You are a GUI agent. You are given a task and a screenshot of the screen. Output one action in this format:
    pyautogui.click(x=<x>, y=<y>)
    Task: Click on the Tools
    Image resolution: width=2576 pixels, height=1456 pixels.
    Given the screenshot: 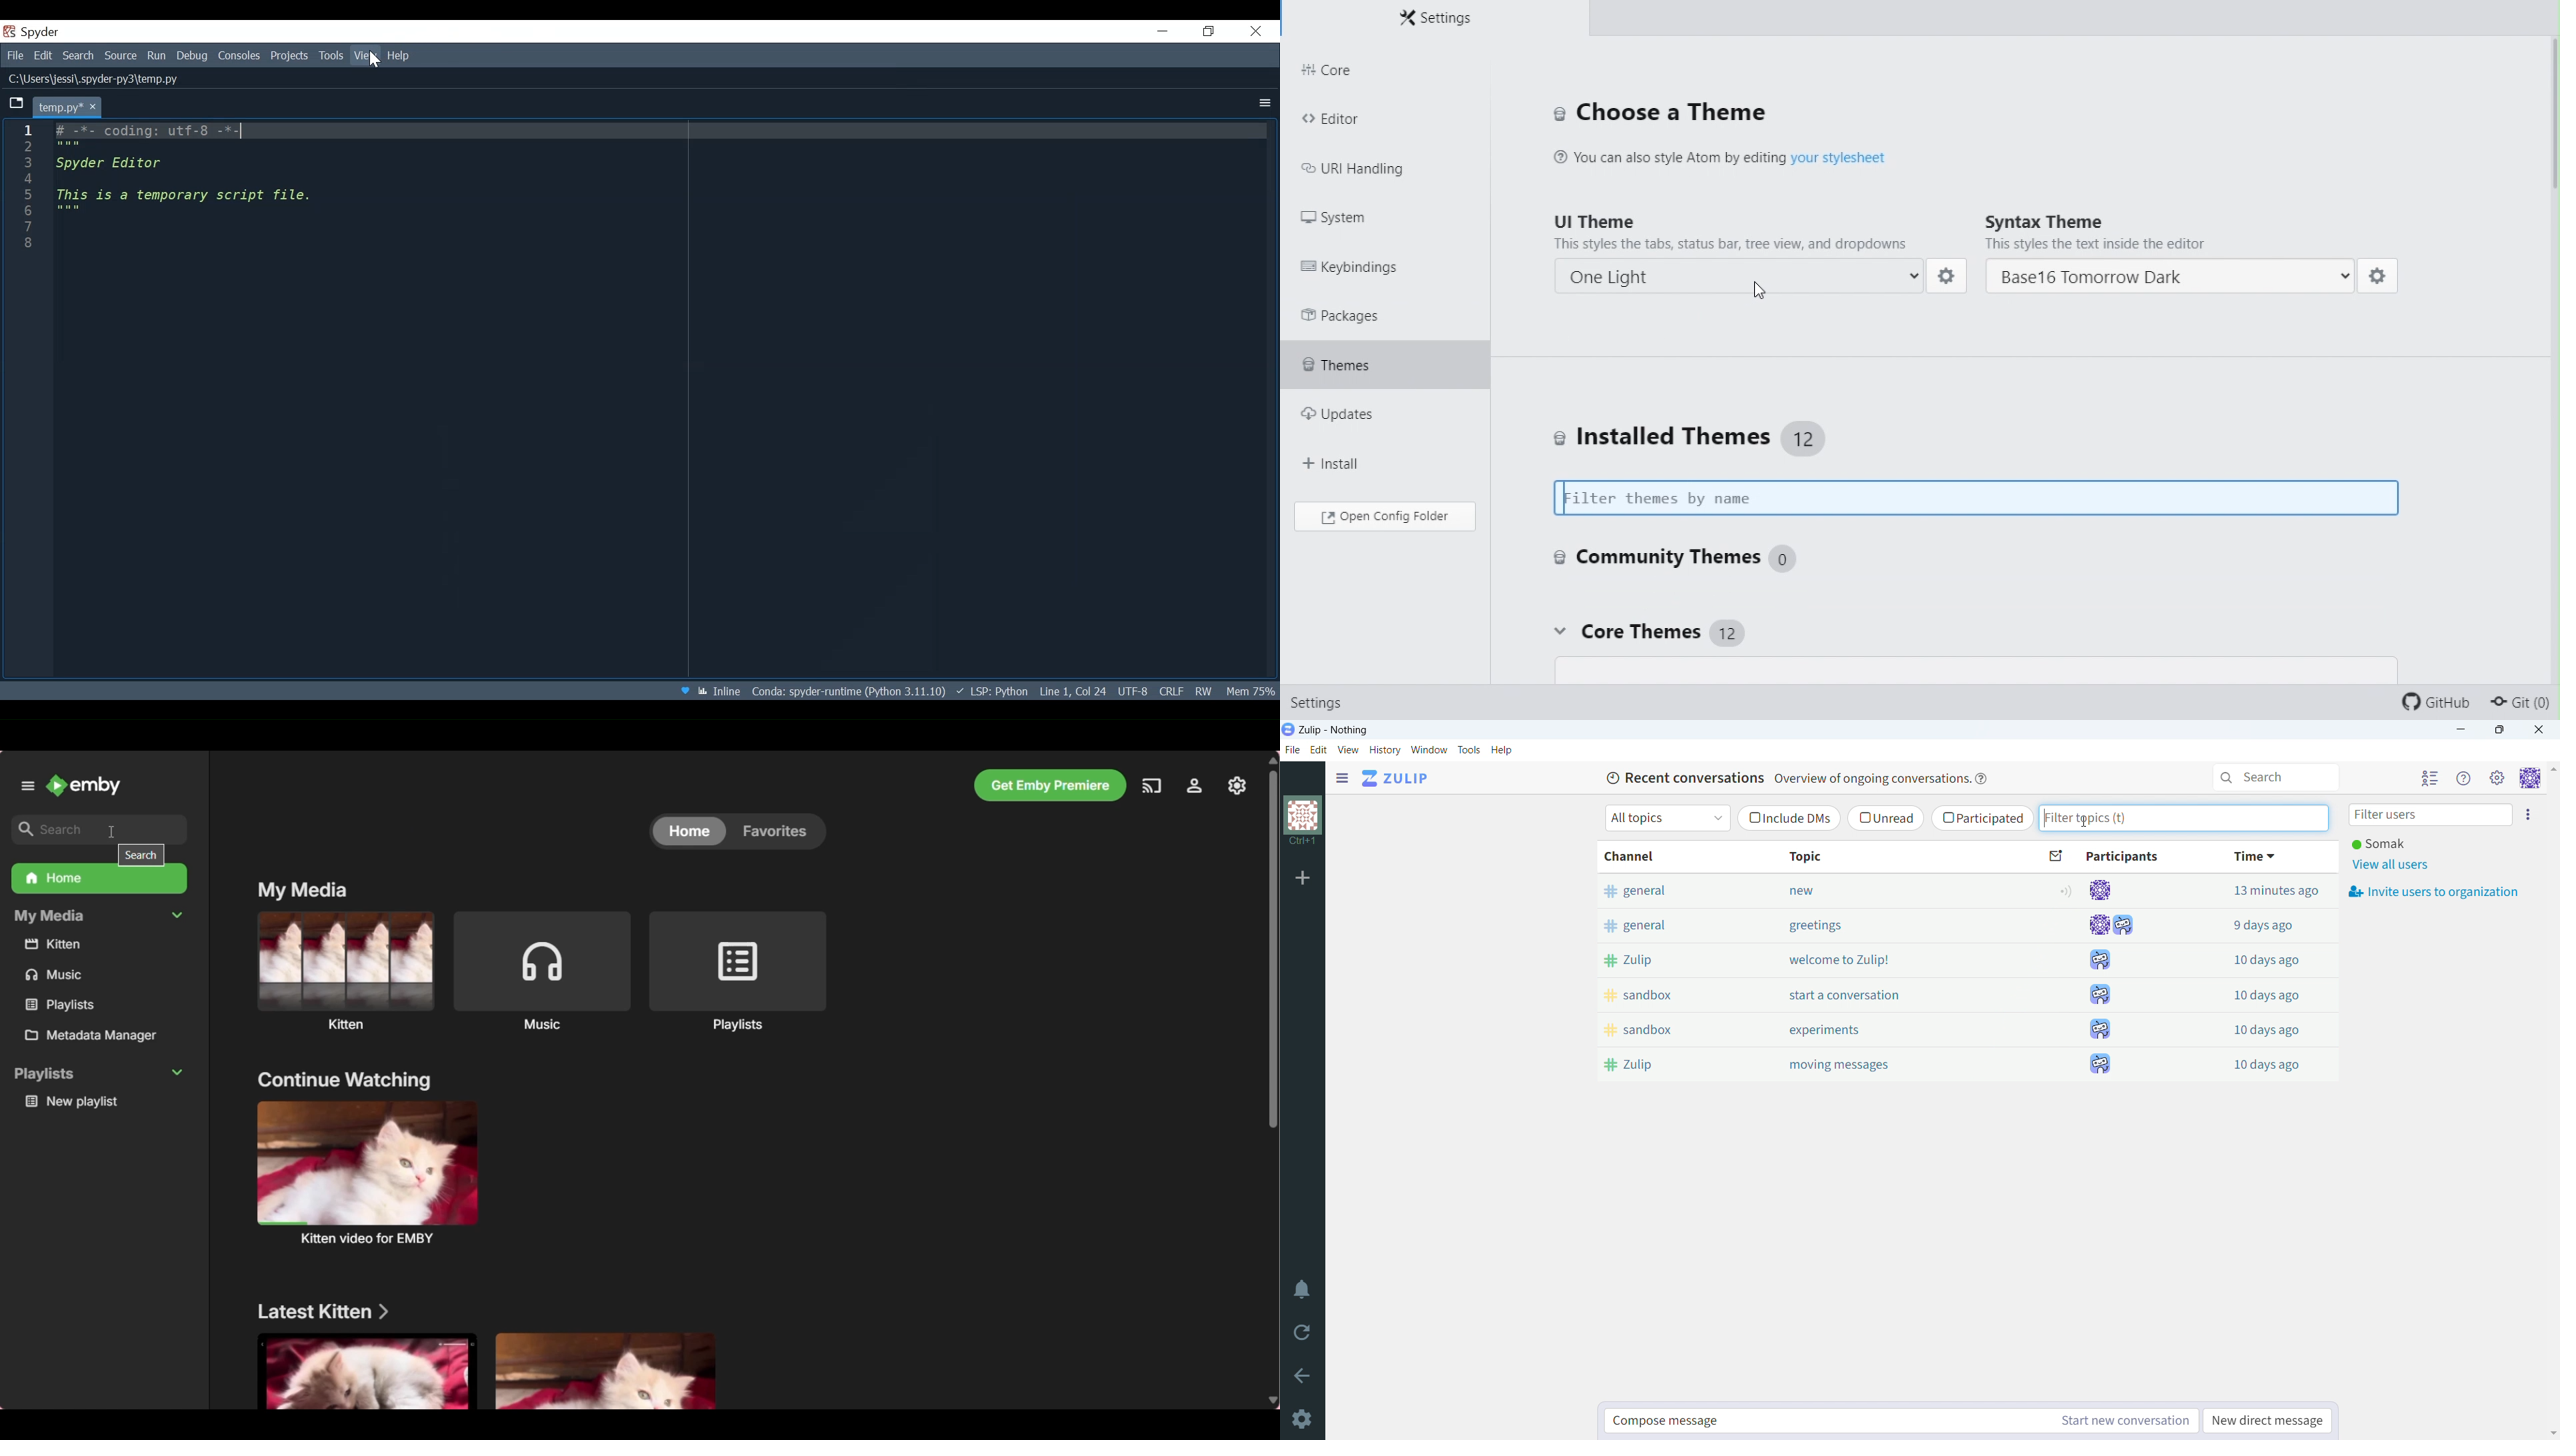 What is the action you would take?
    pyautogui.click(x=331, y=57)
    